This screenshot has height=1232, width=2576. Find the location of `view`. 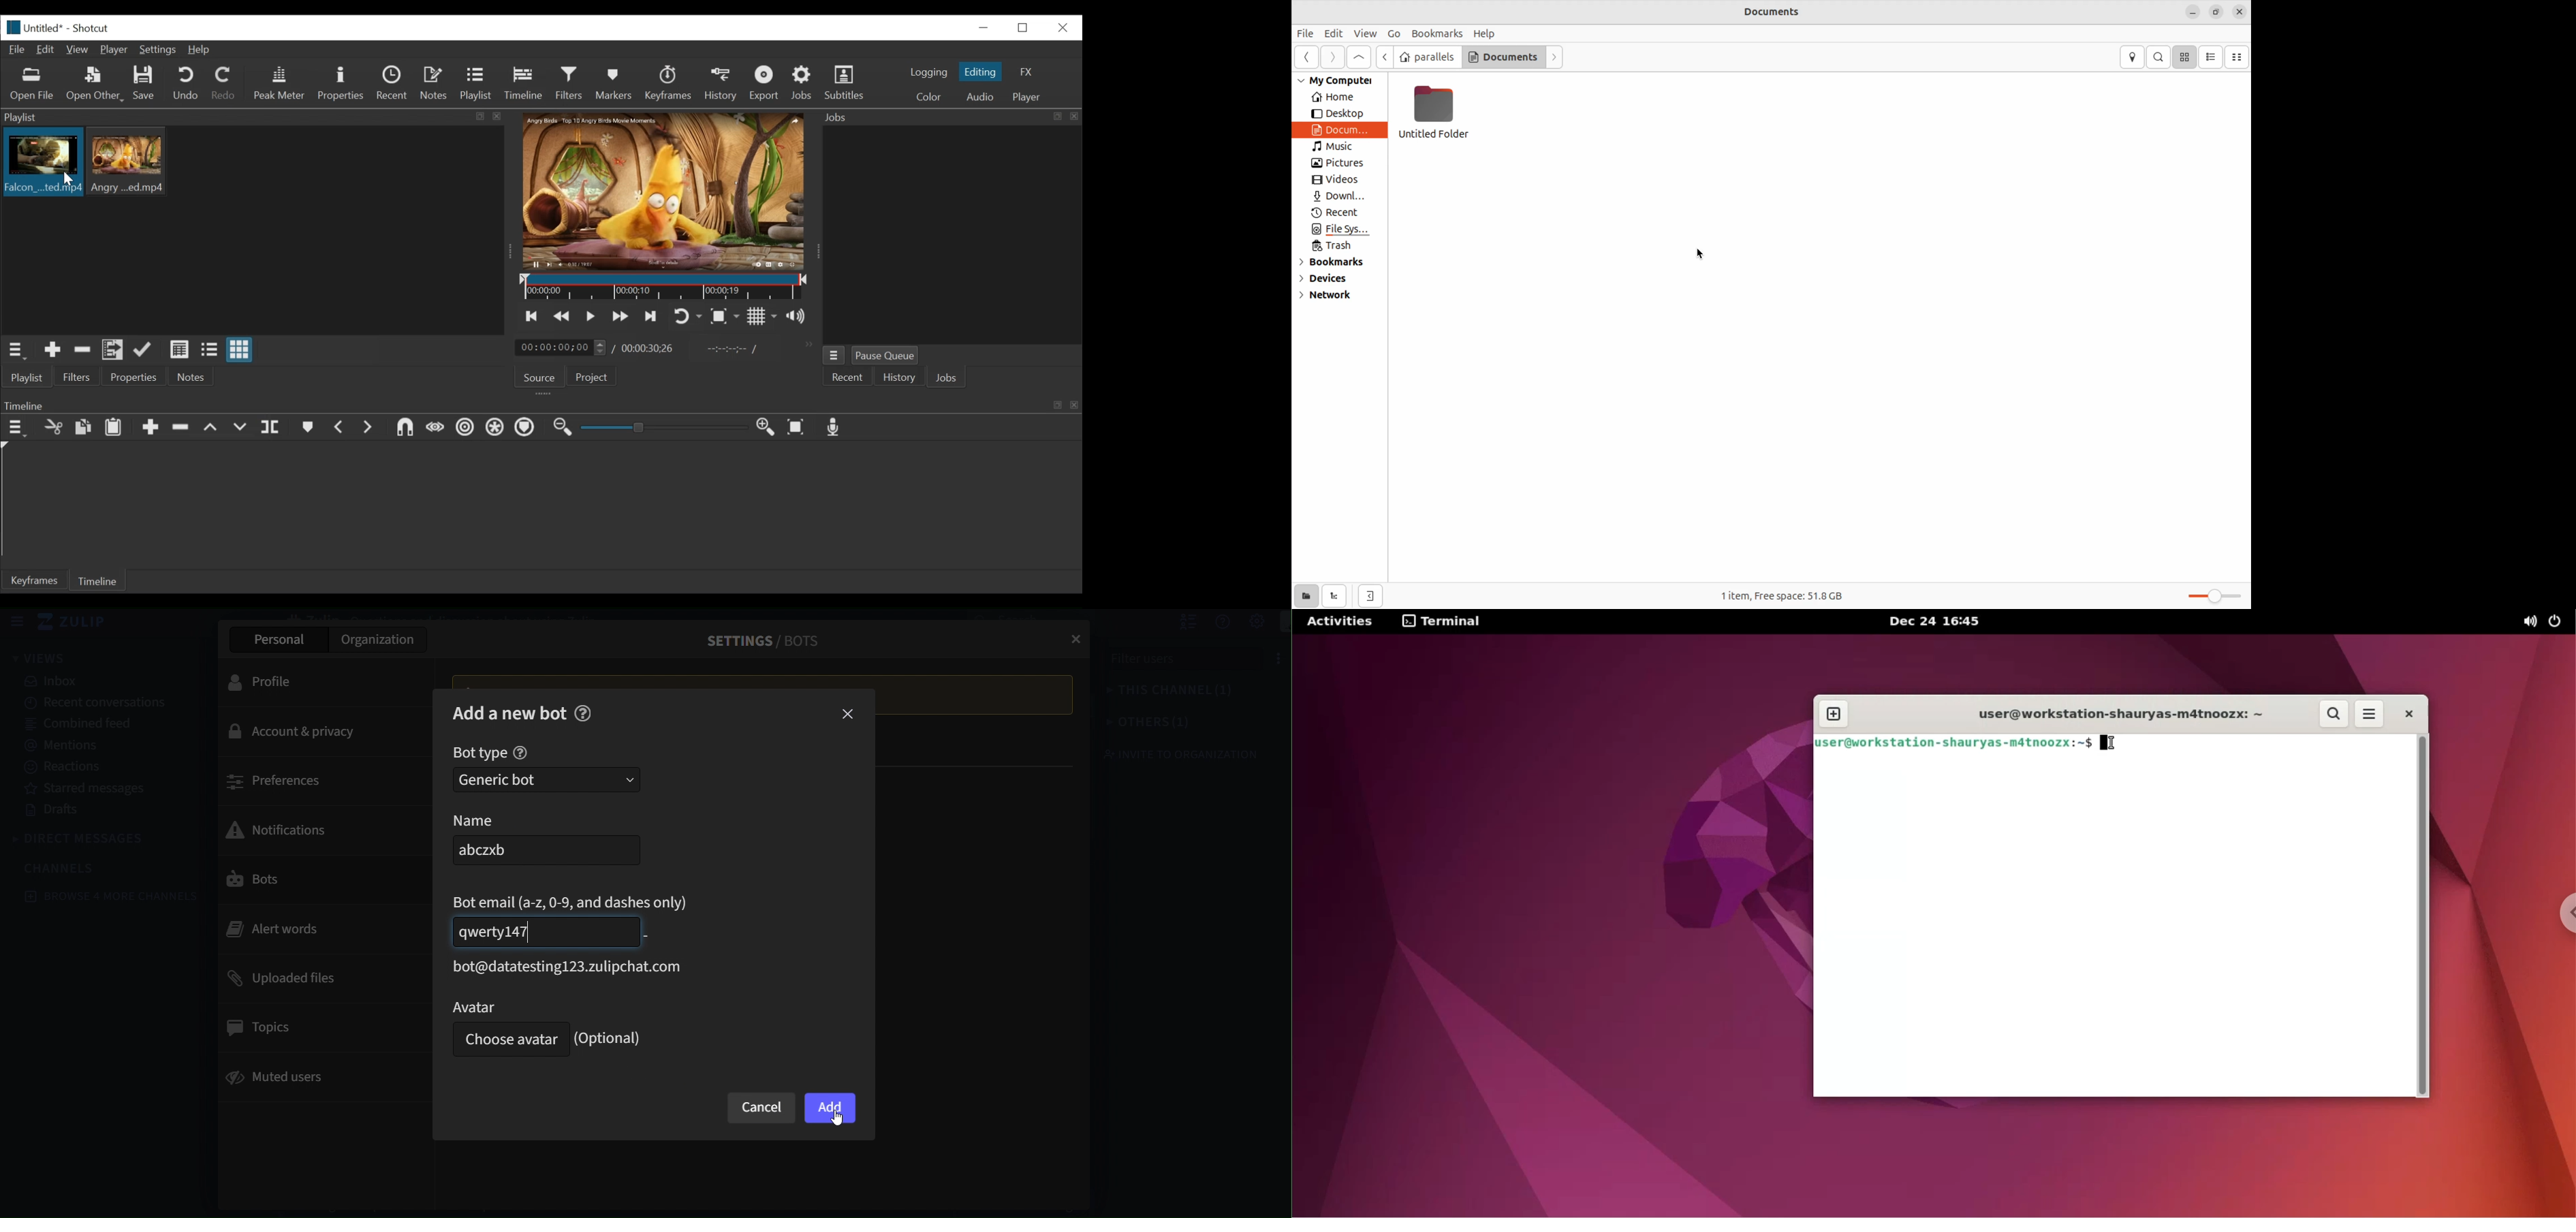

view is located at coordinates (40, 657).